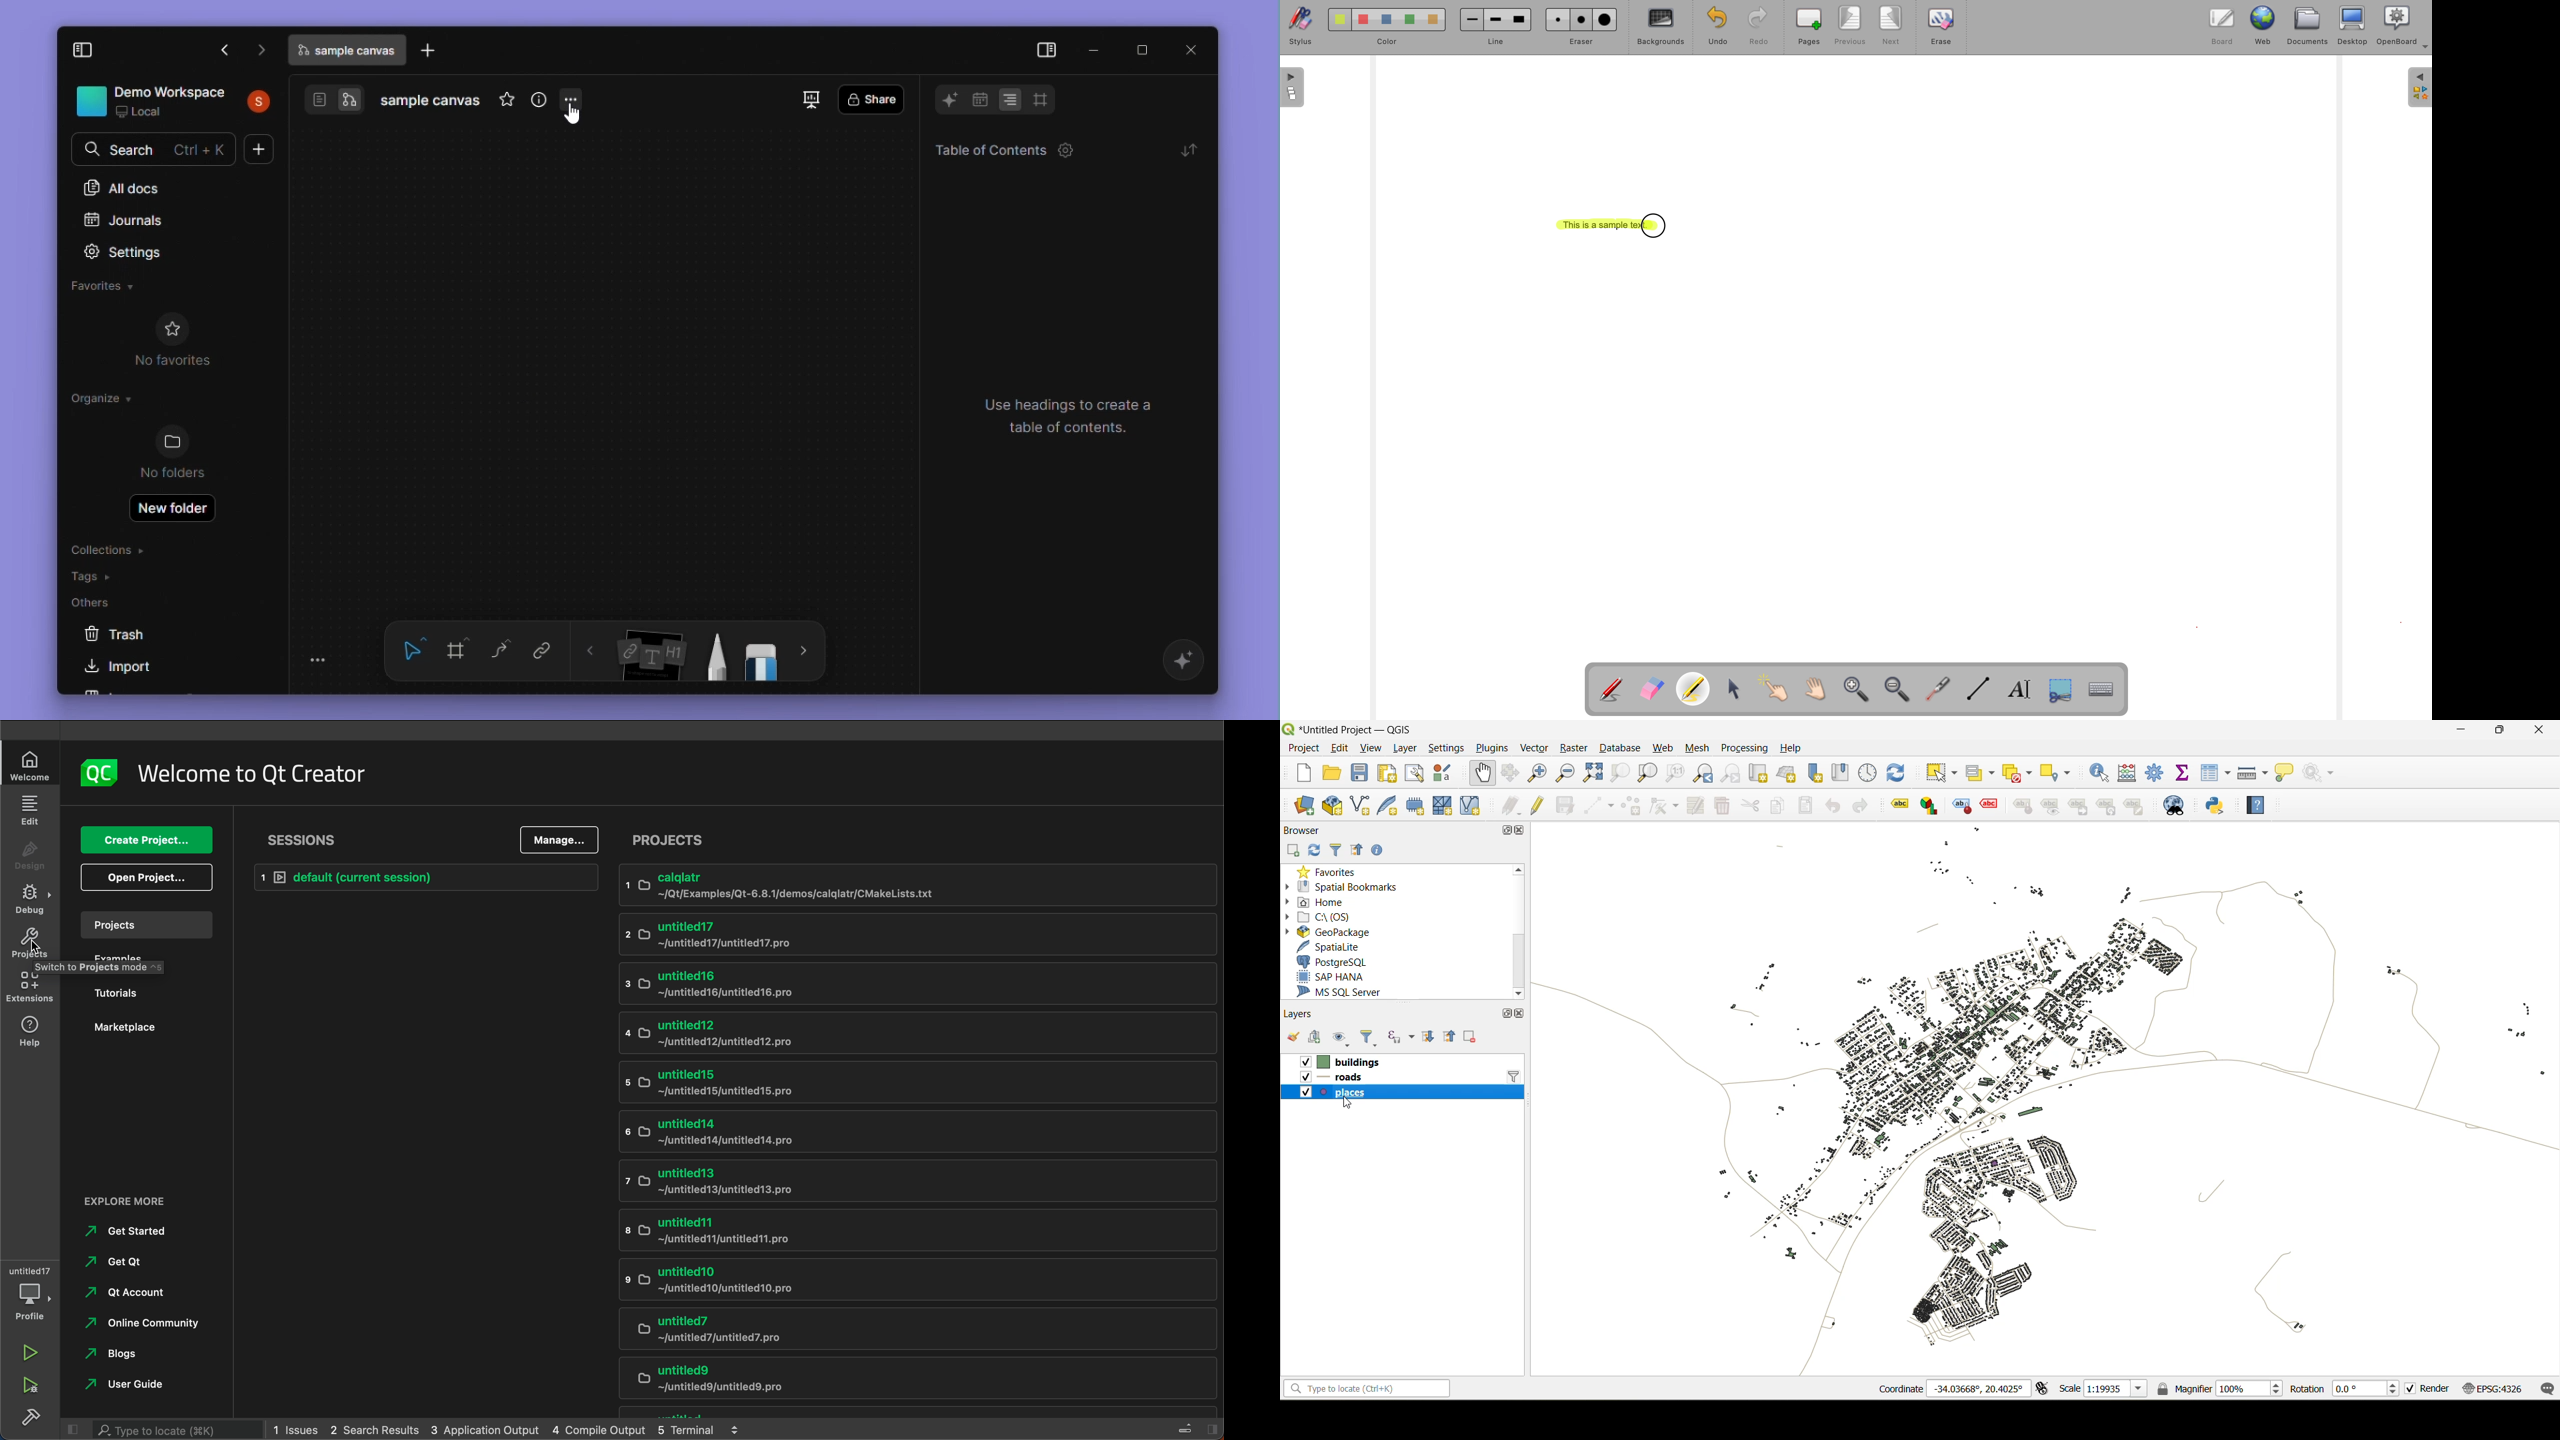 This screenshot has height=1456, width=2576. What do you see at coordinates (127, 669) in the screenshot?
I see `import` at bounding box center [127, 669].